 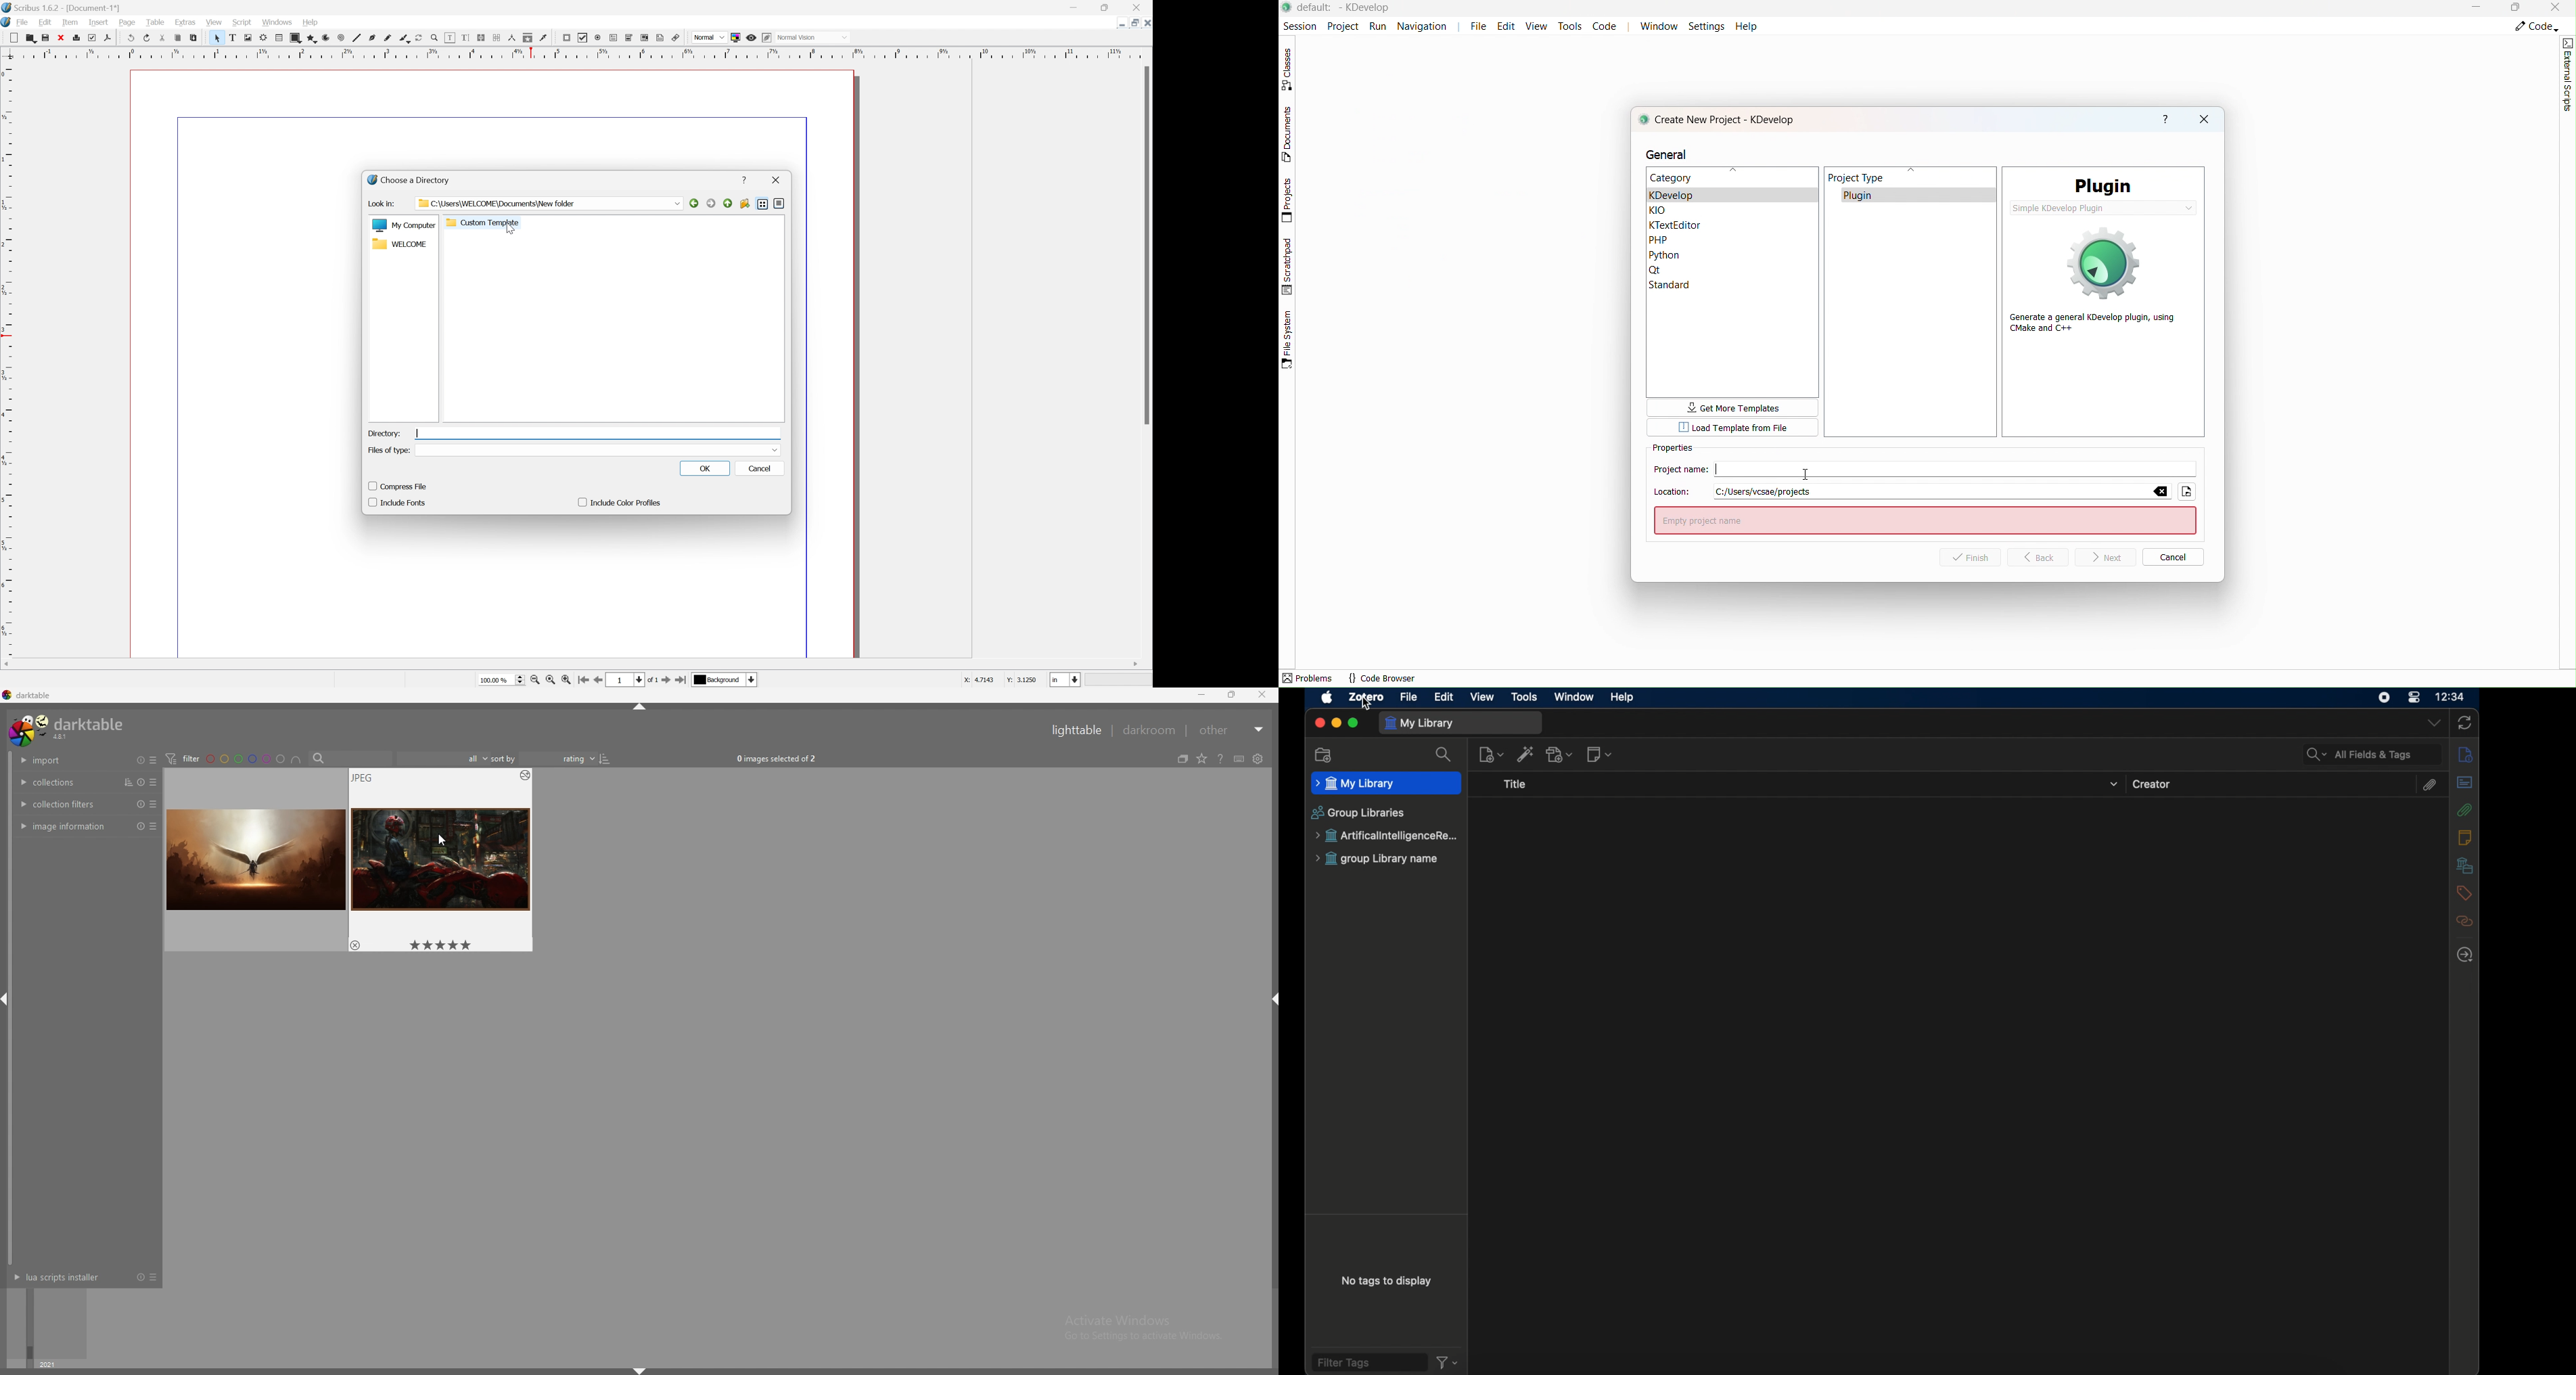 I want to click on my library, so click(x=1461, y=723).